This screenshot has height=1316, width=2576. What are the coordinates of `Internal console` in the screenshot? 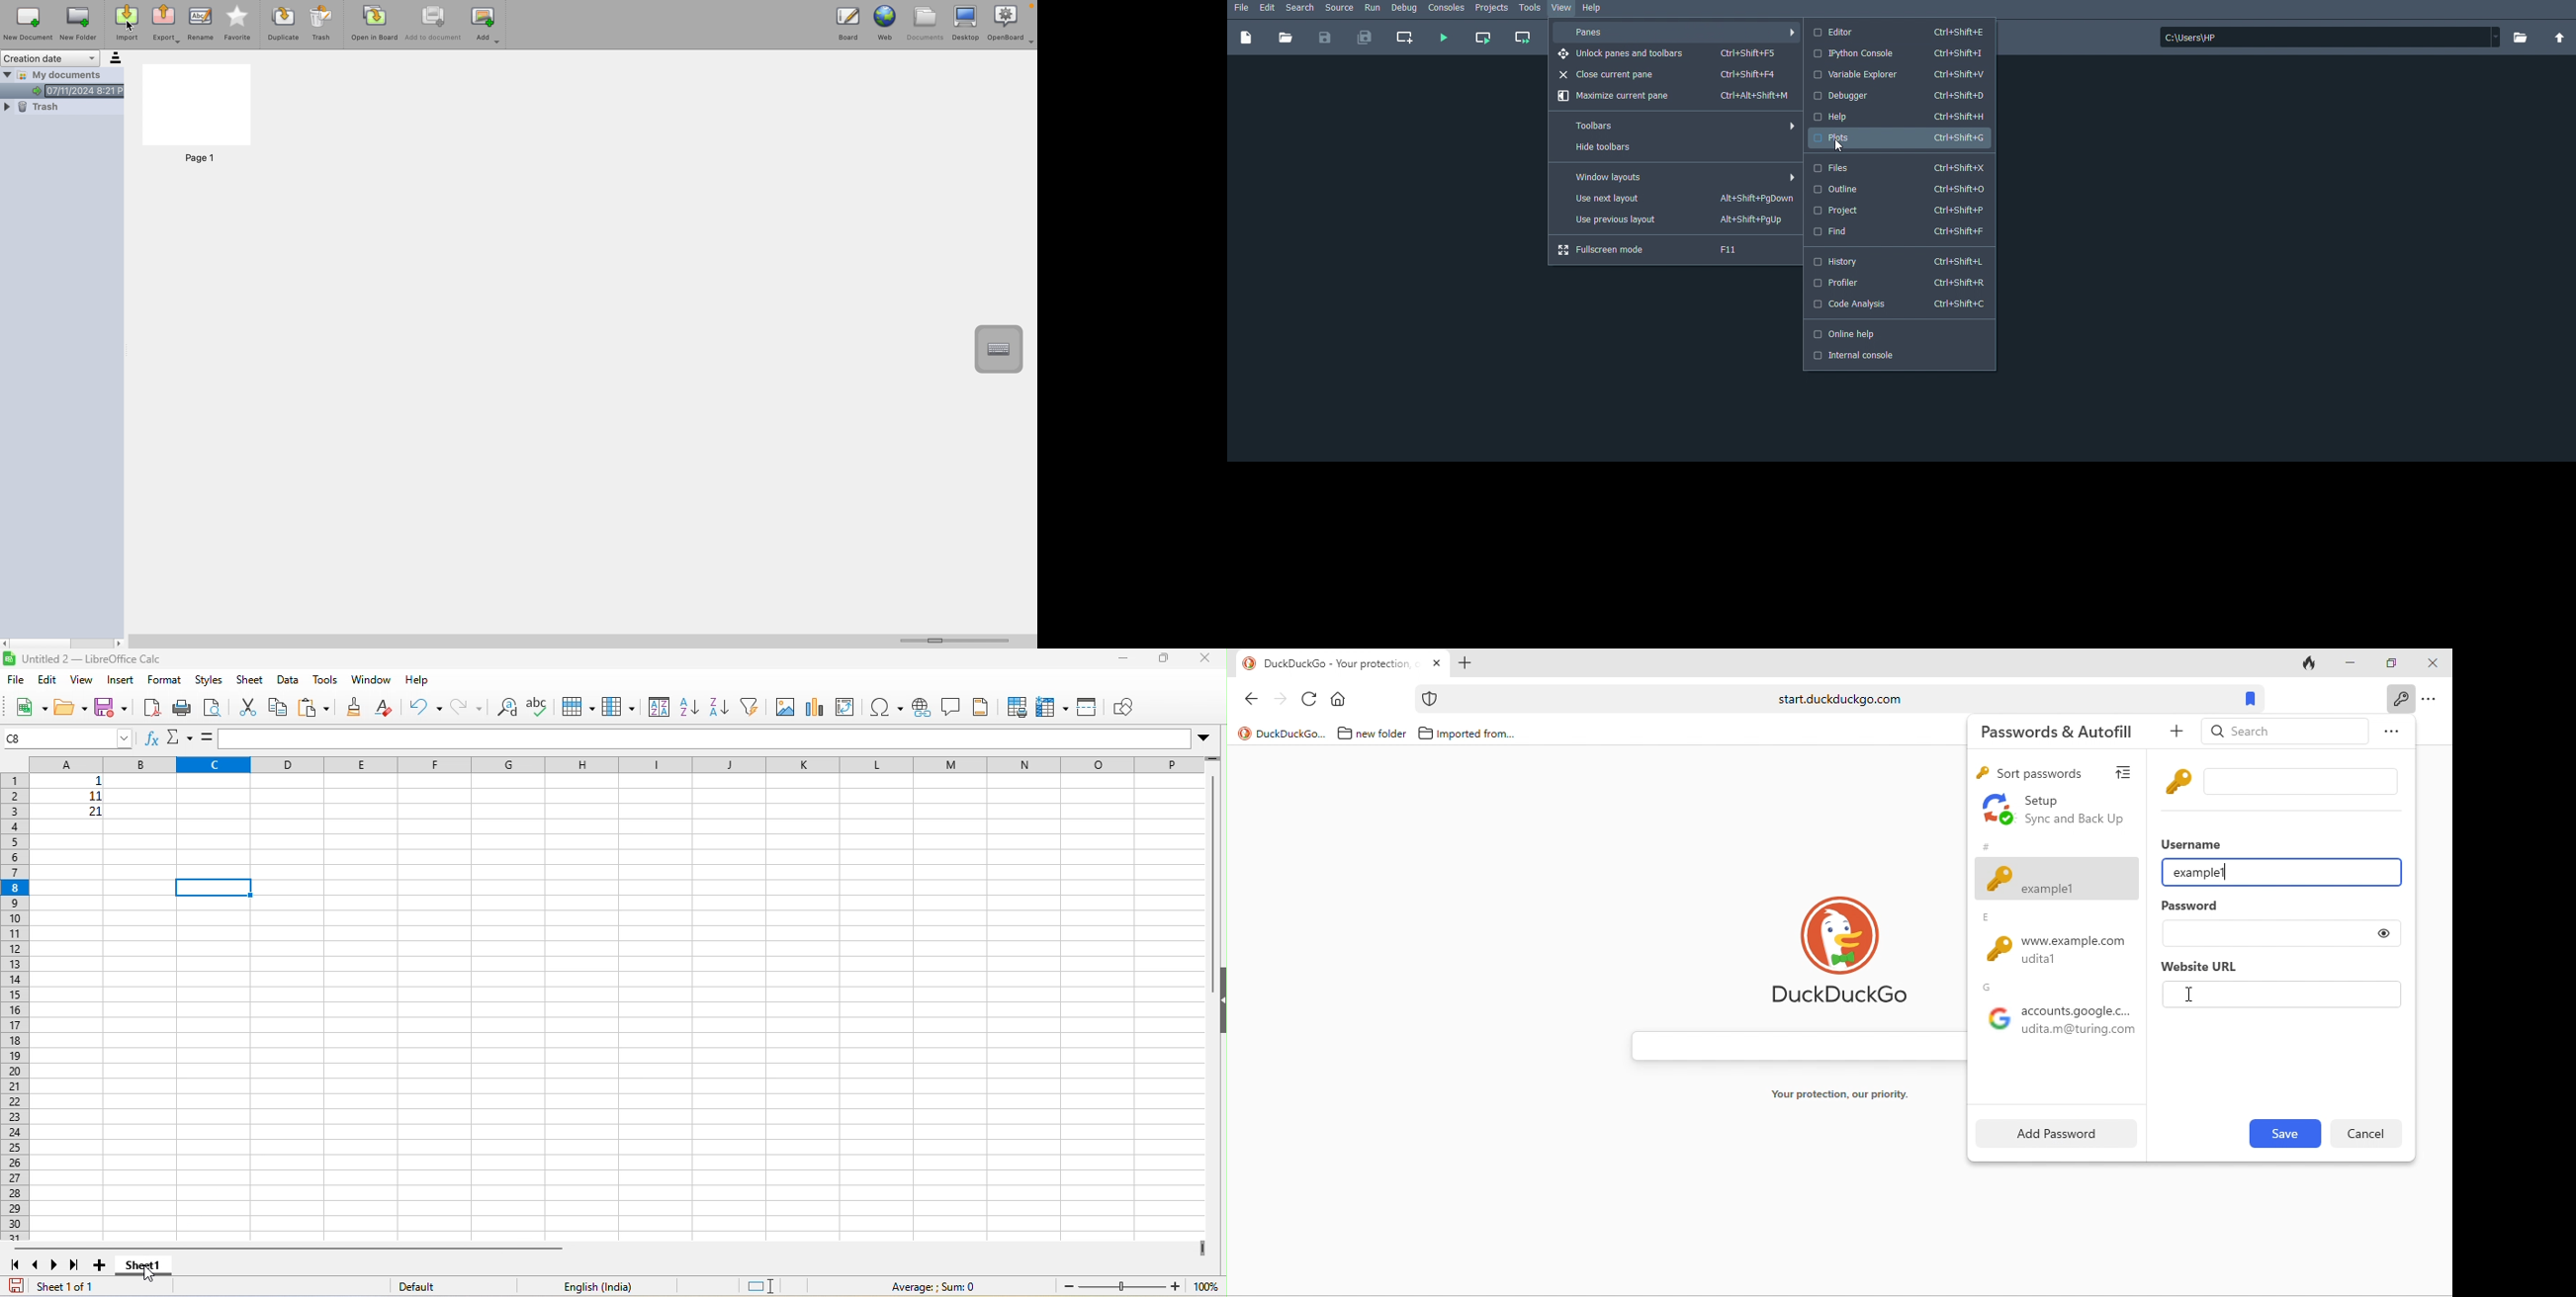 It's located at (1861, 356).